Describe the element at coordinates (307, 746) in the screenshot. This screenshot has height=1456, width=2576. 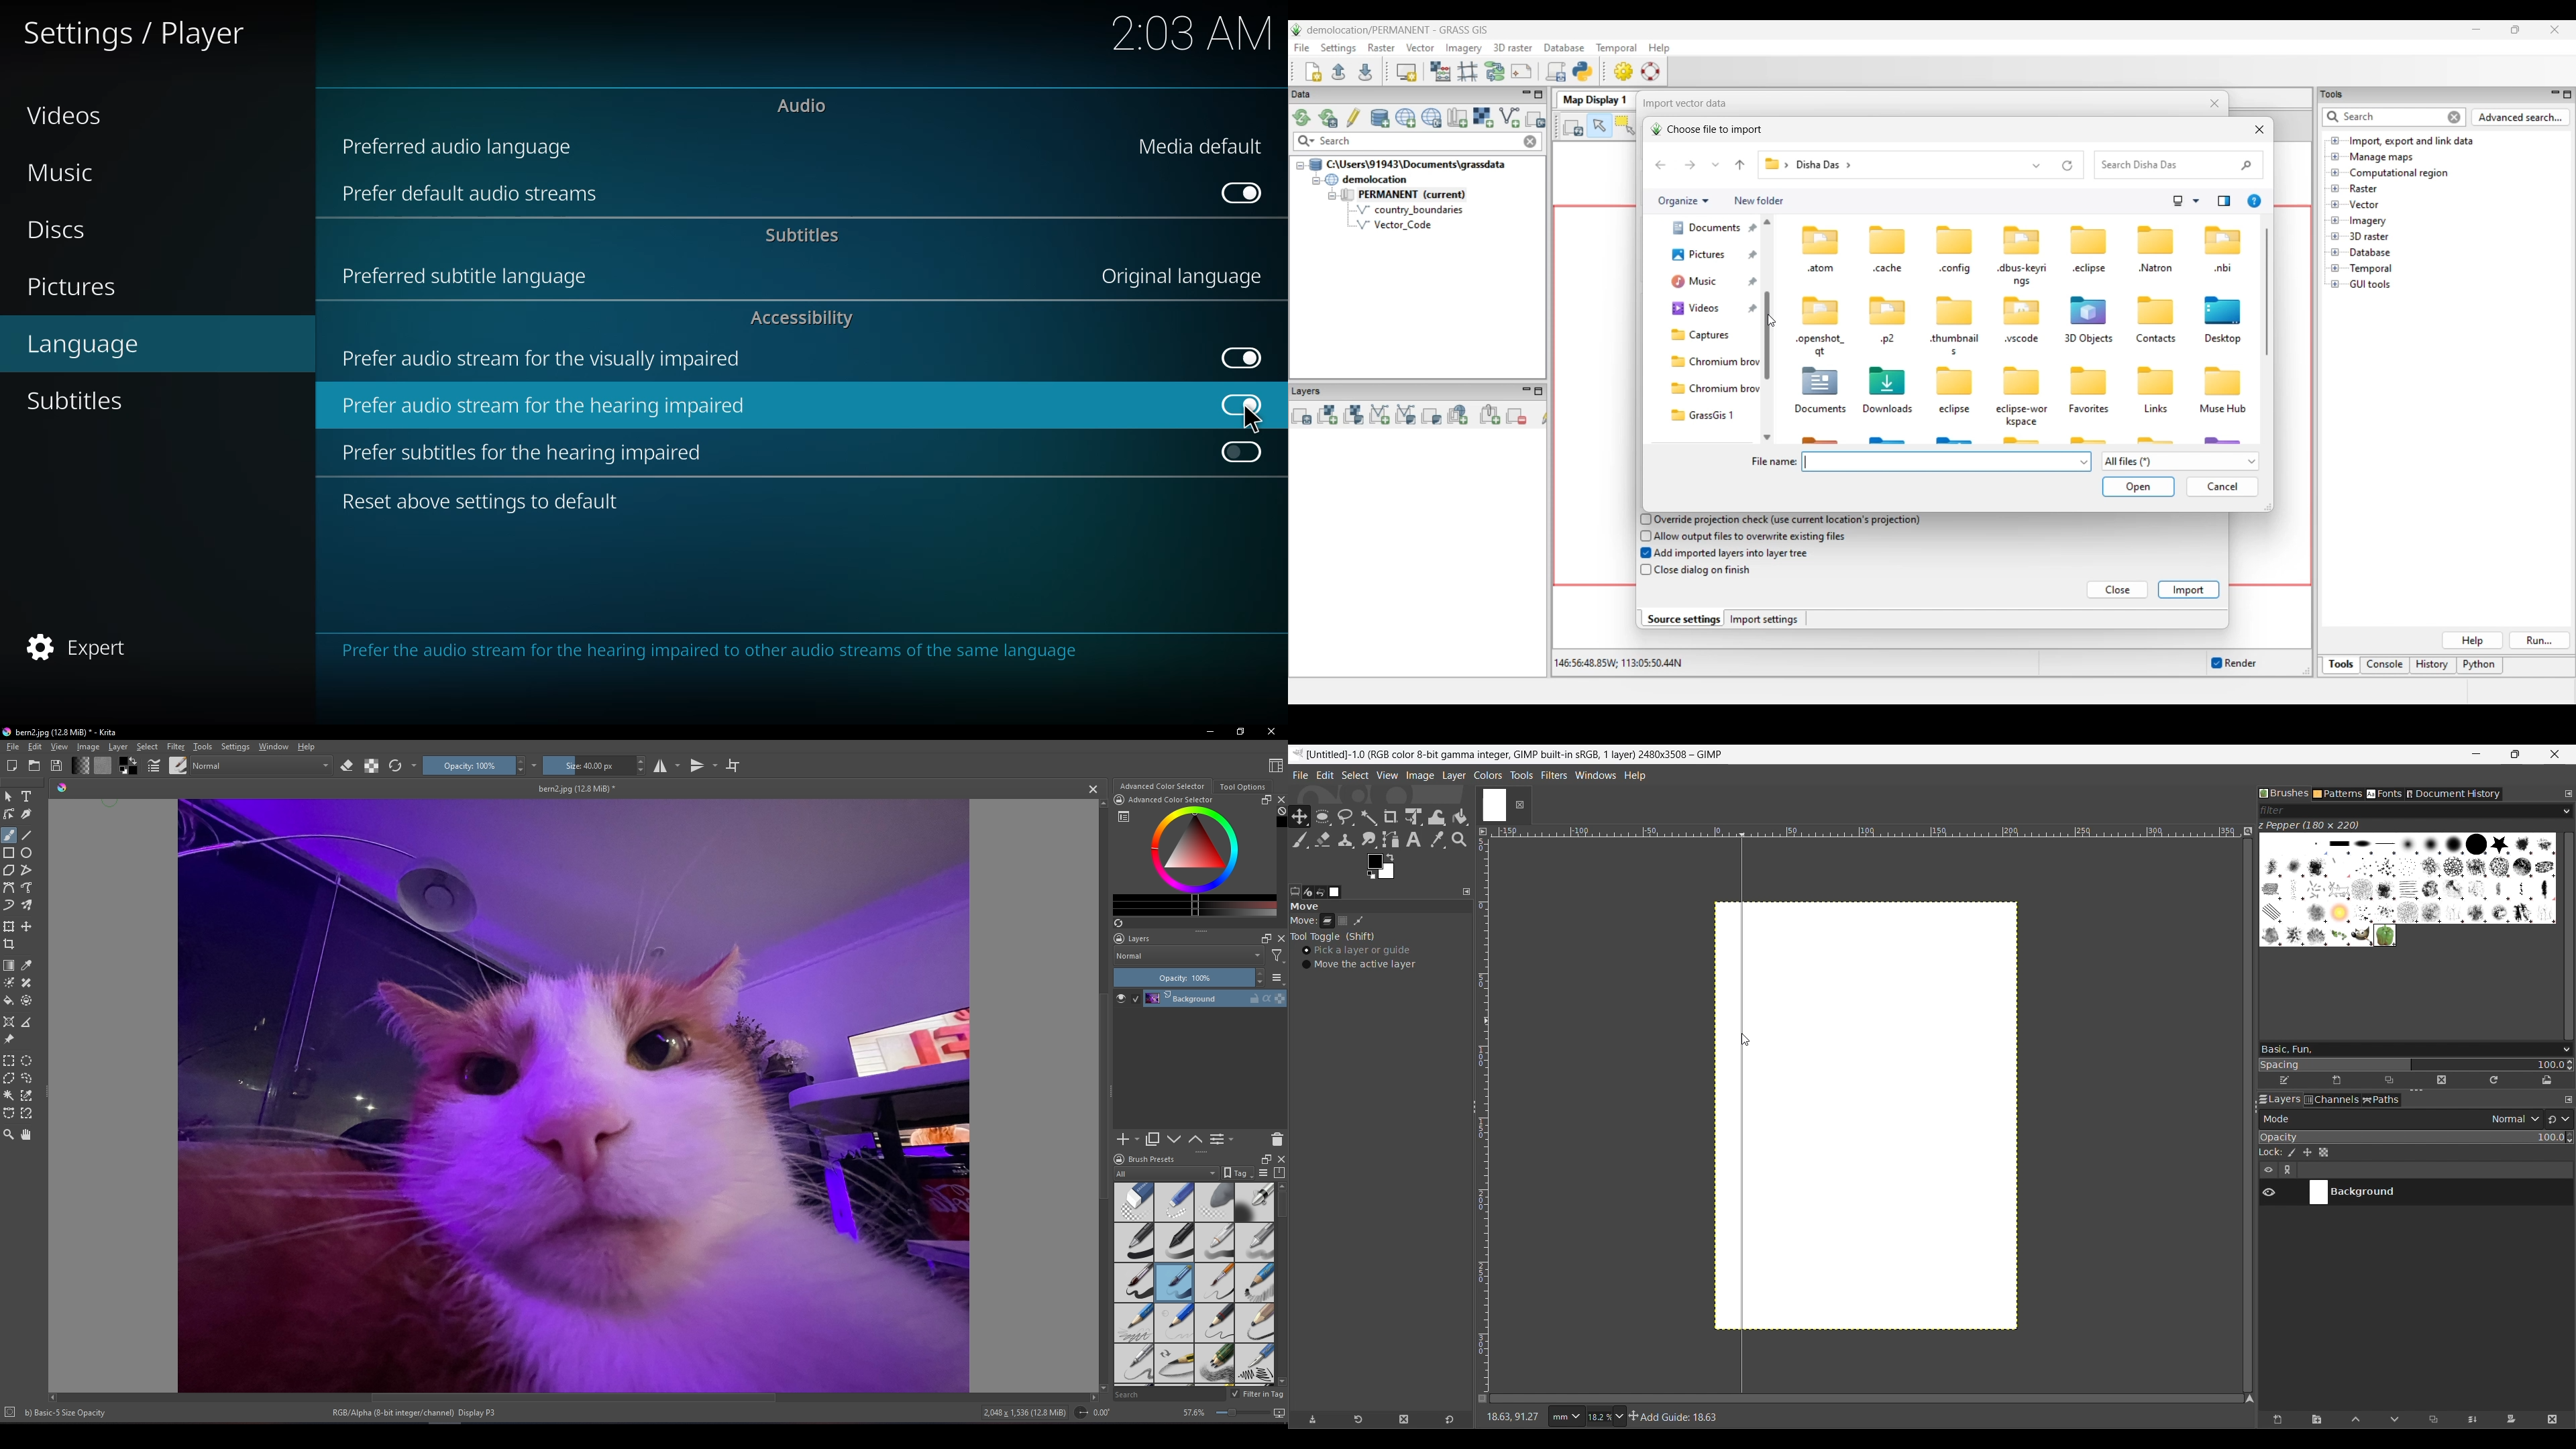
I see `Help` at that location.